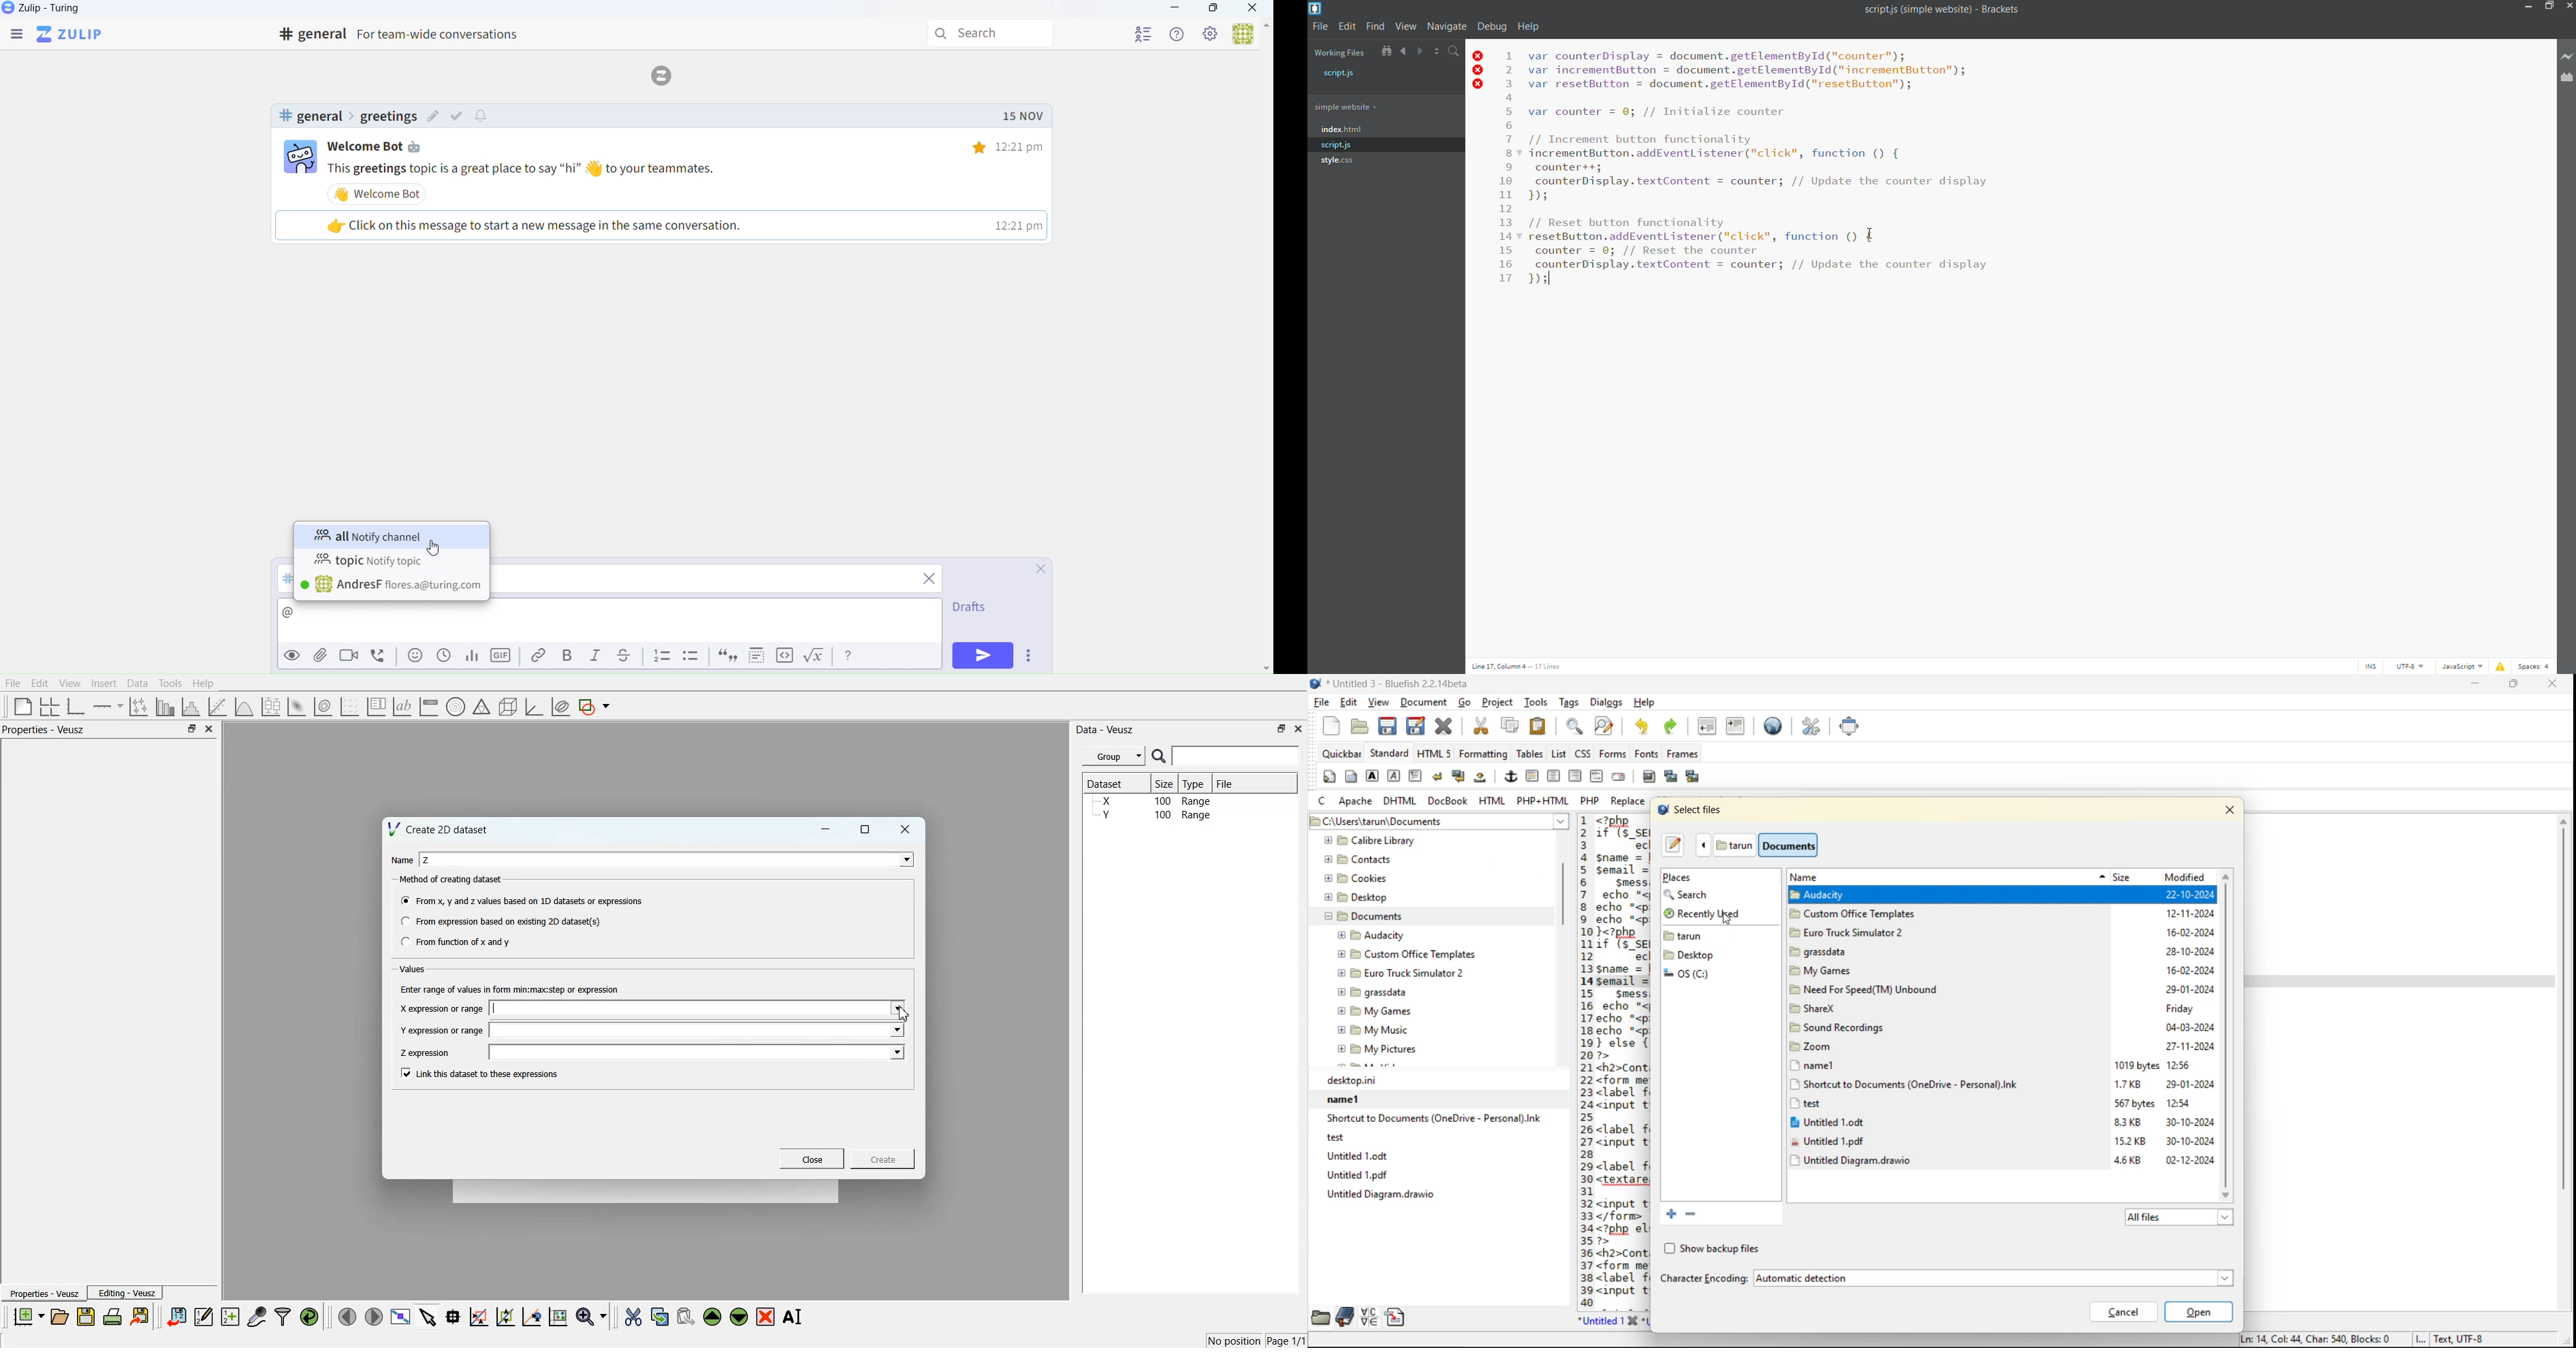 Image resolution: width=2576 pixels, height=1372 pixels. What do you see at coordinates (2234, 809) in the screenshot?
I see `close` at bounding box center [2234, 809].